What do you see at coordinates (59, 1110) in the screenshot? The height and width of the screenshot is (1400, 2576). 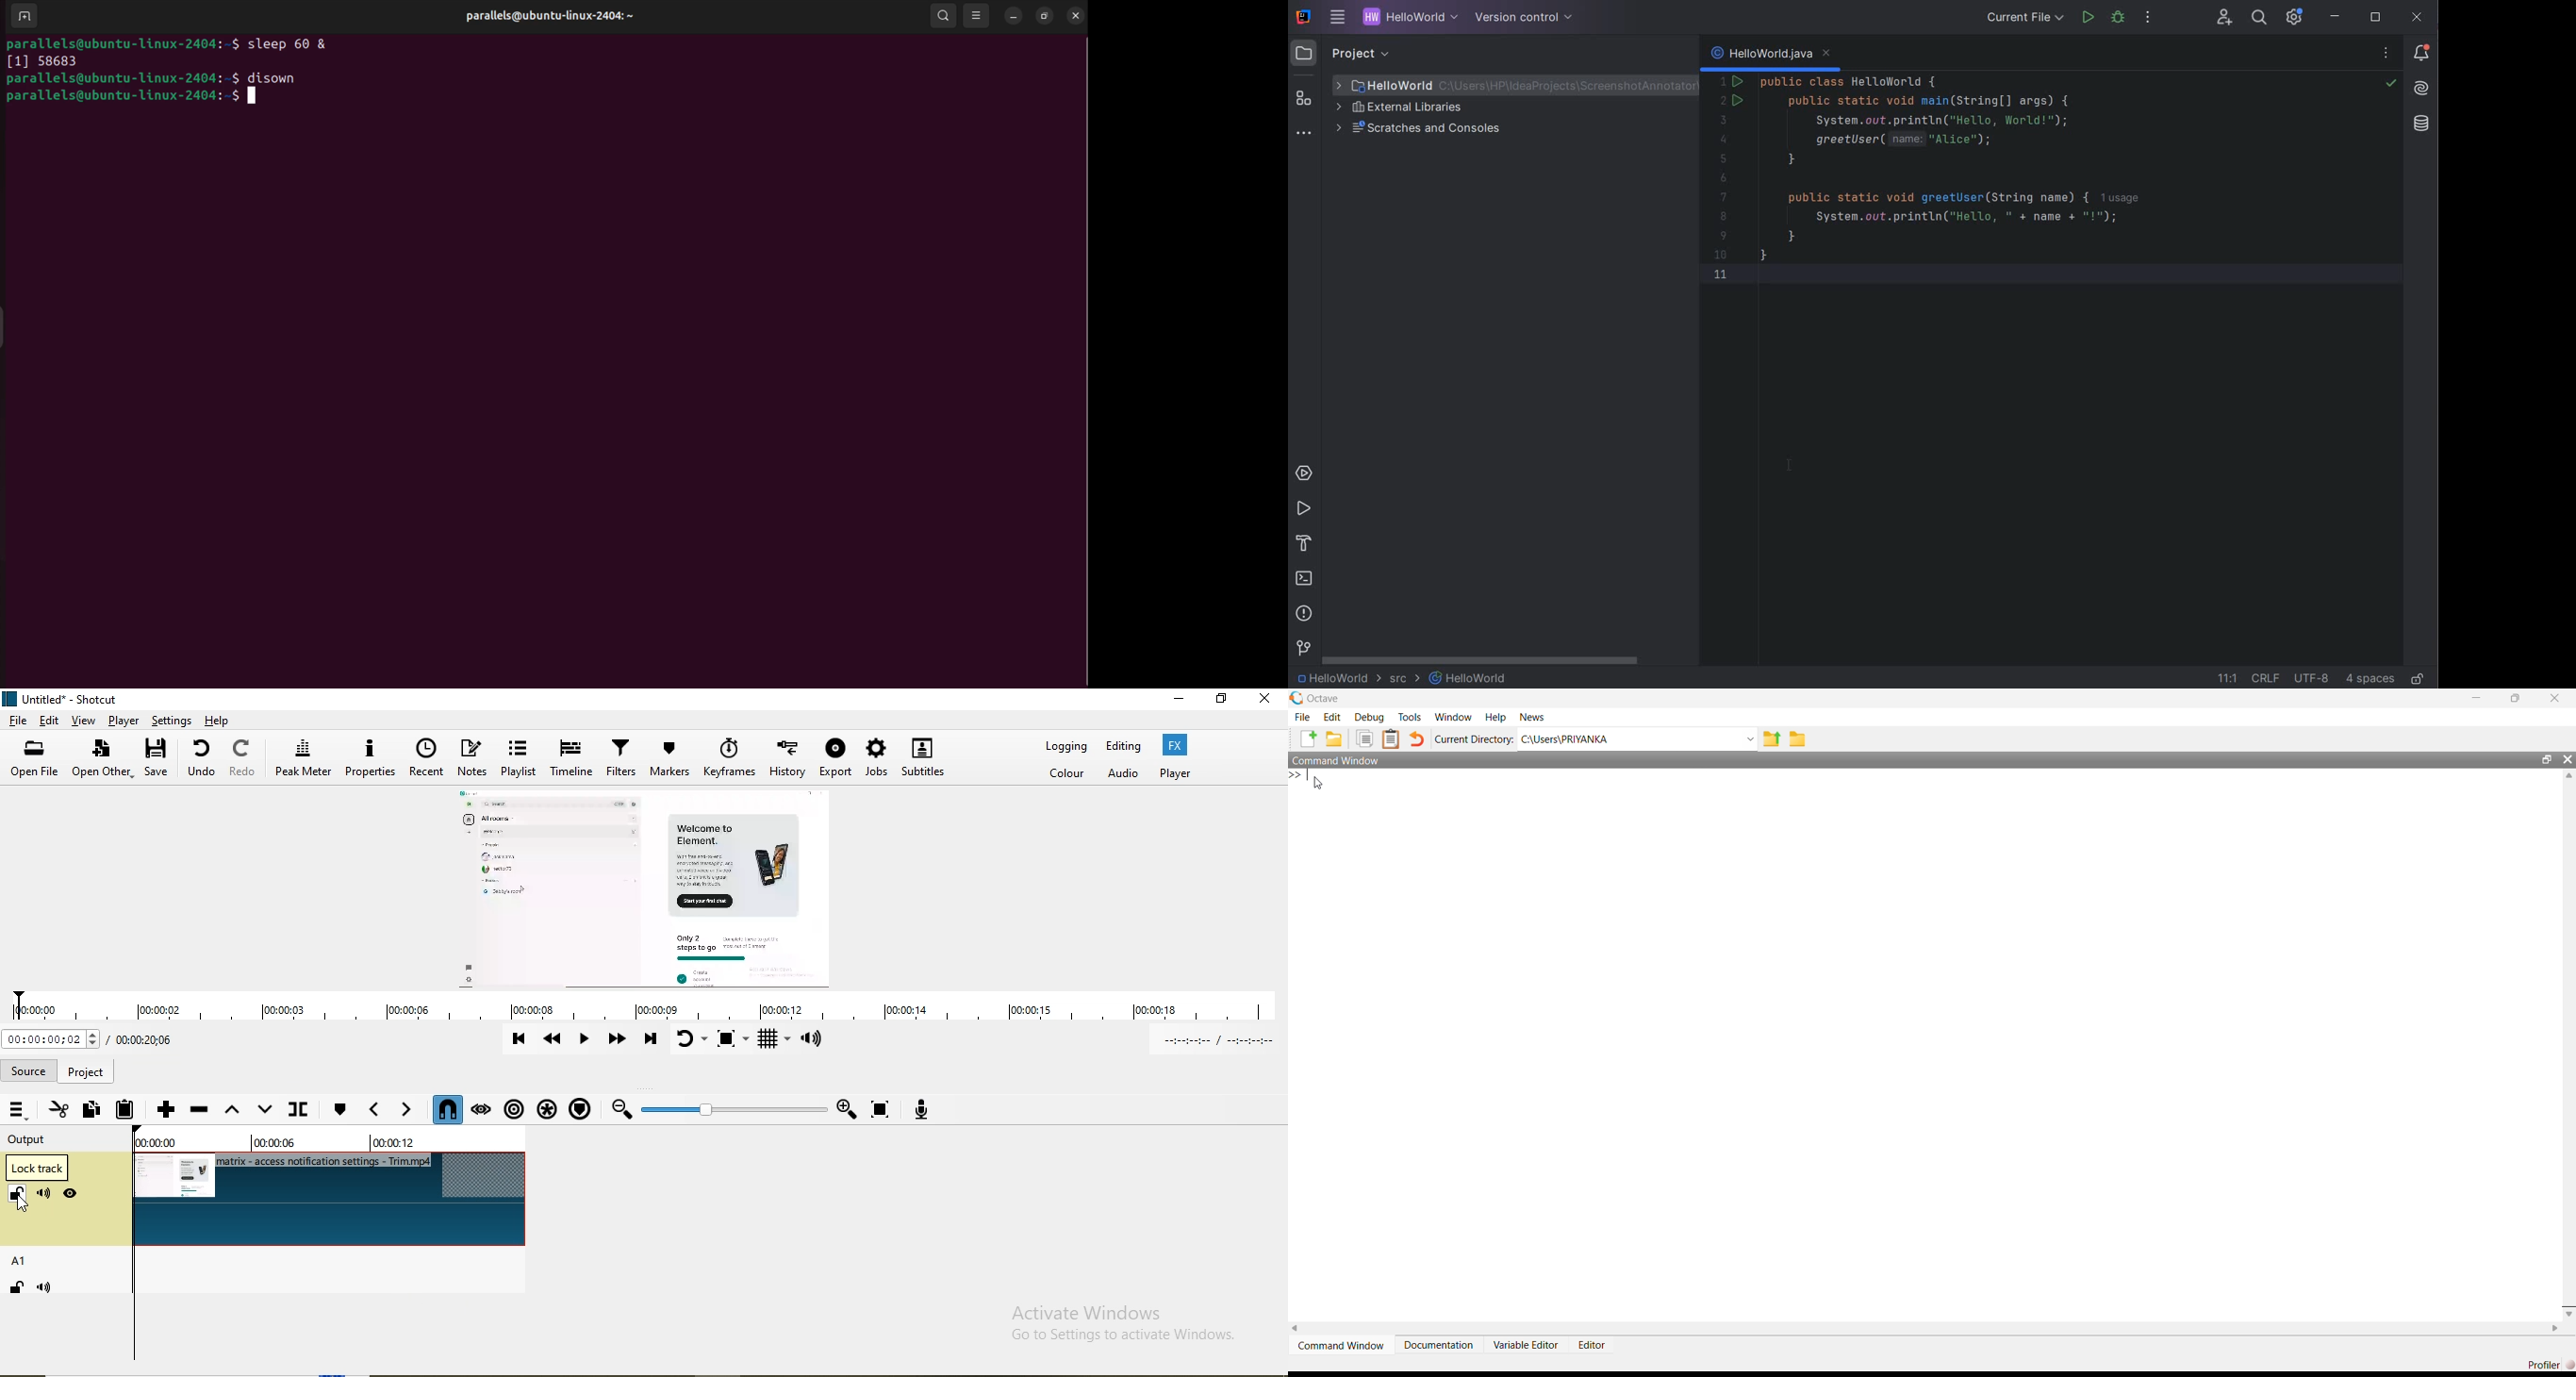 I see `Cut` at bounding box center [59, 1110].